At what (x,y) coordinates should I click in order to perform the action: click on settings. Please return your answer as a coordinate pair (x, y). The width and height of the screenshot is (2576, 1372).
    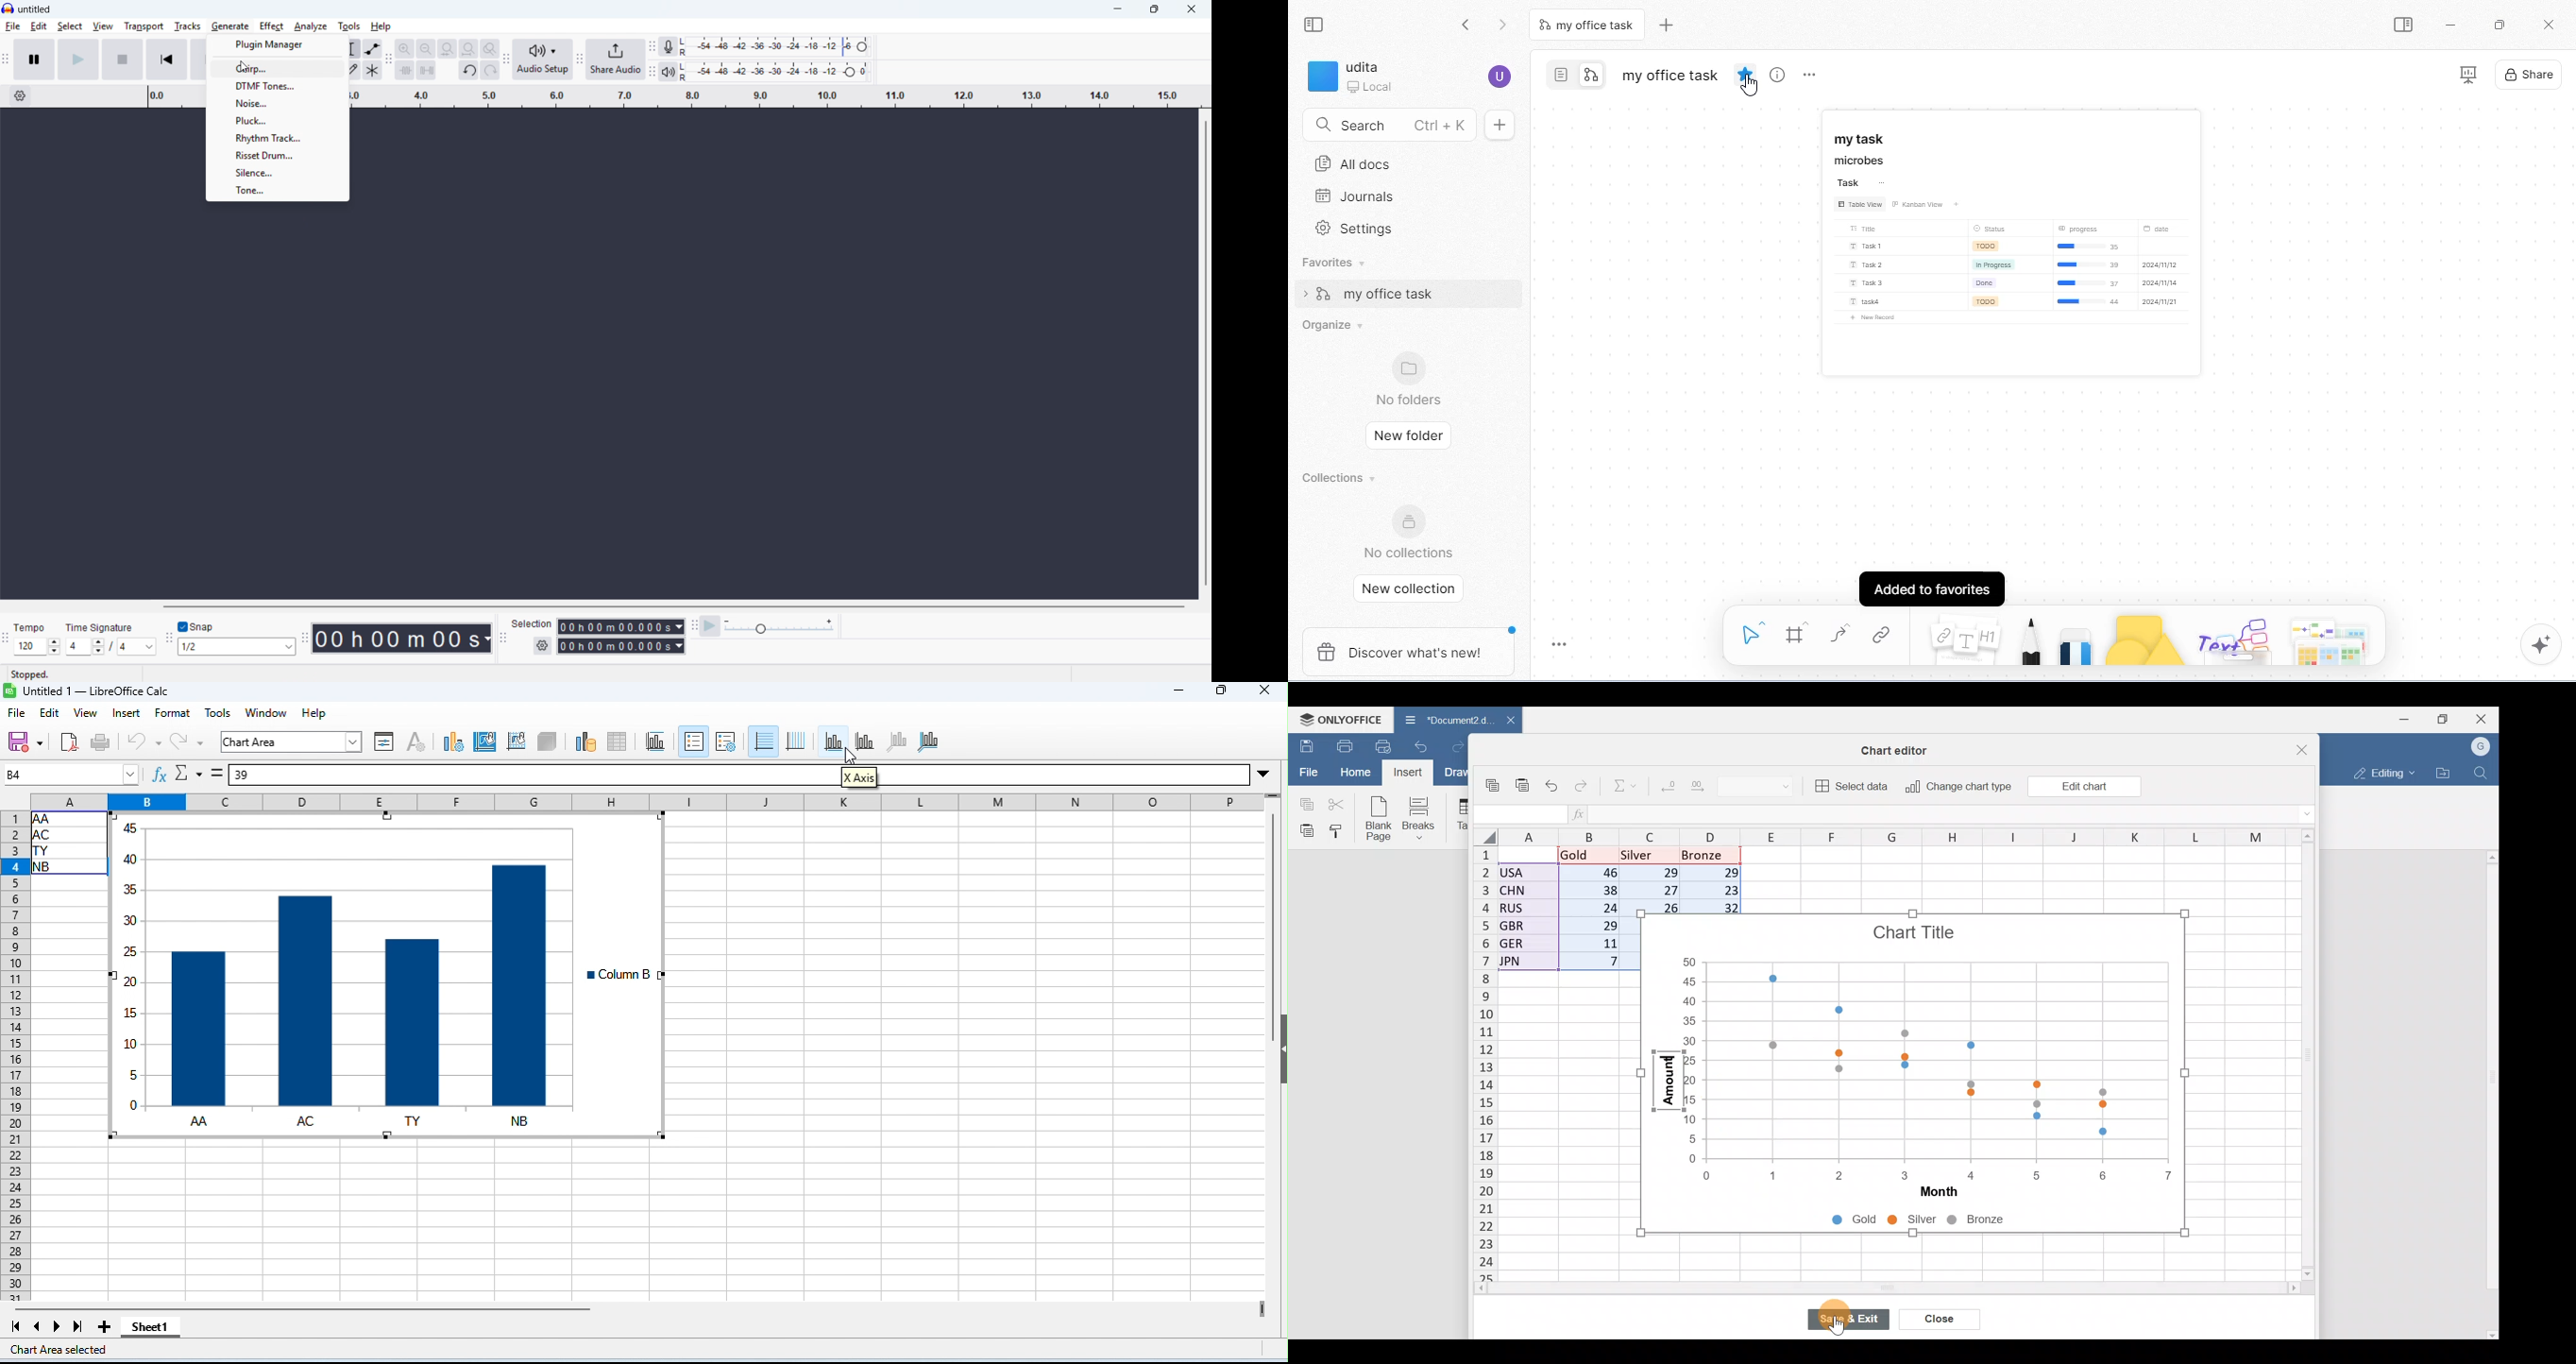
    Looking at the image, I should click on (1359, 228).